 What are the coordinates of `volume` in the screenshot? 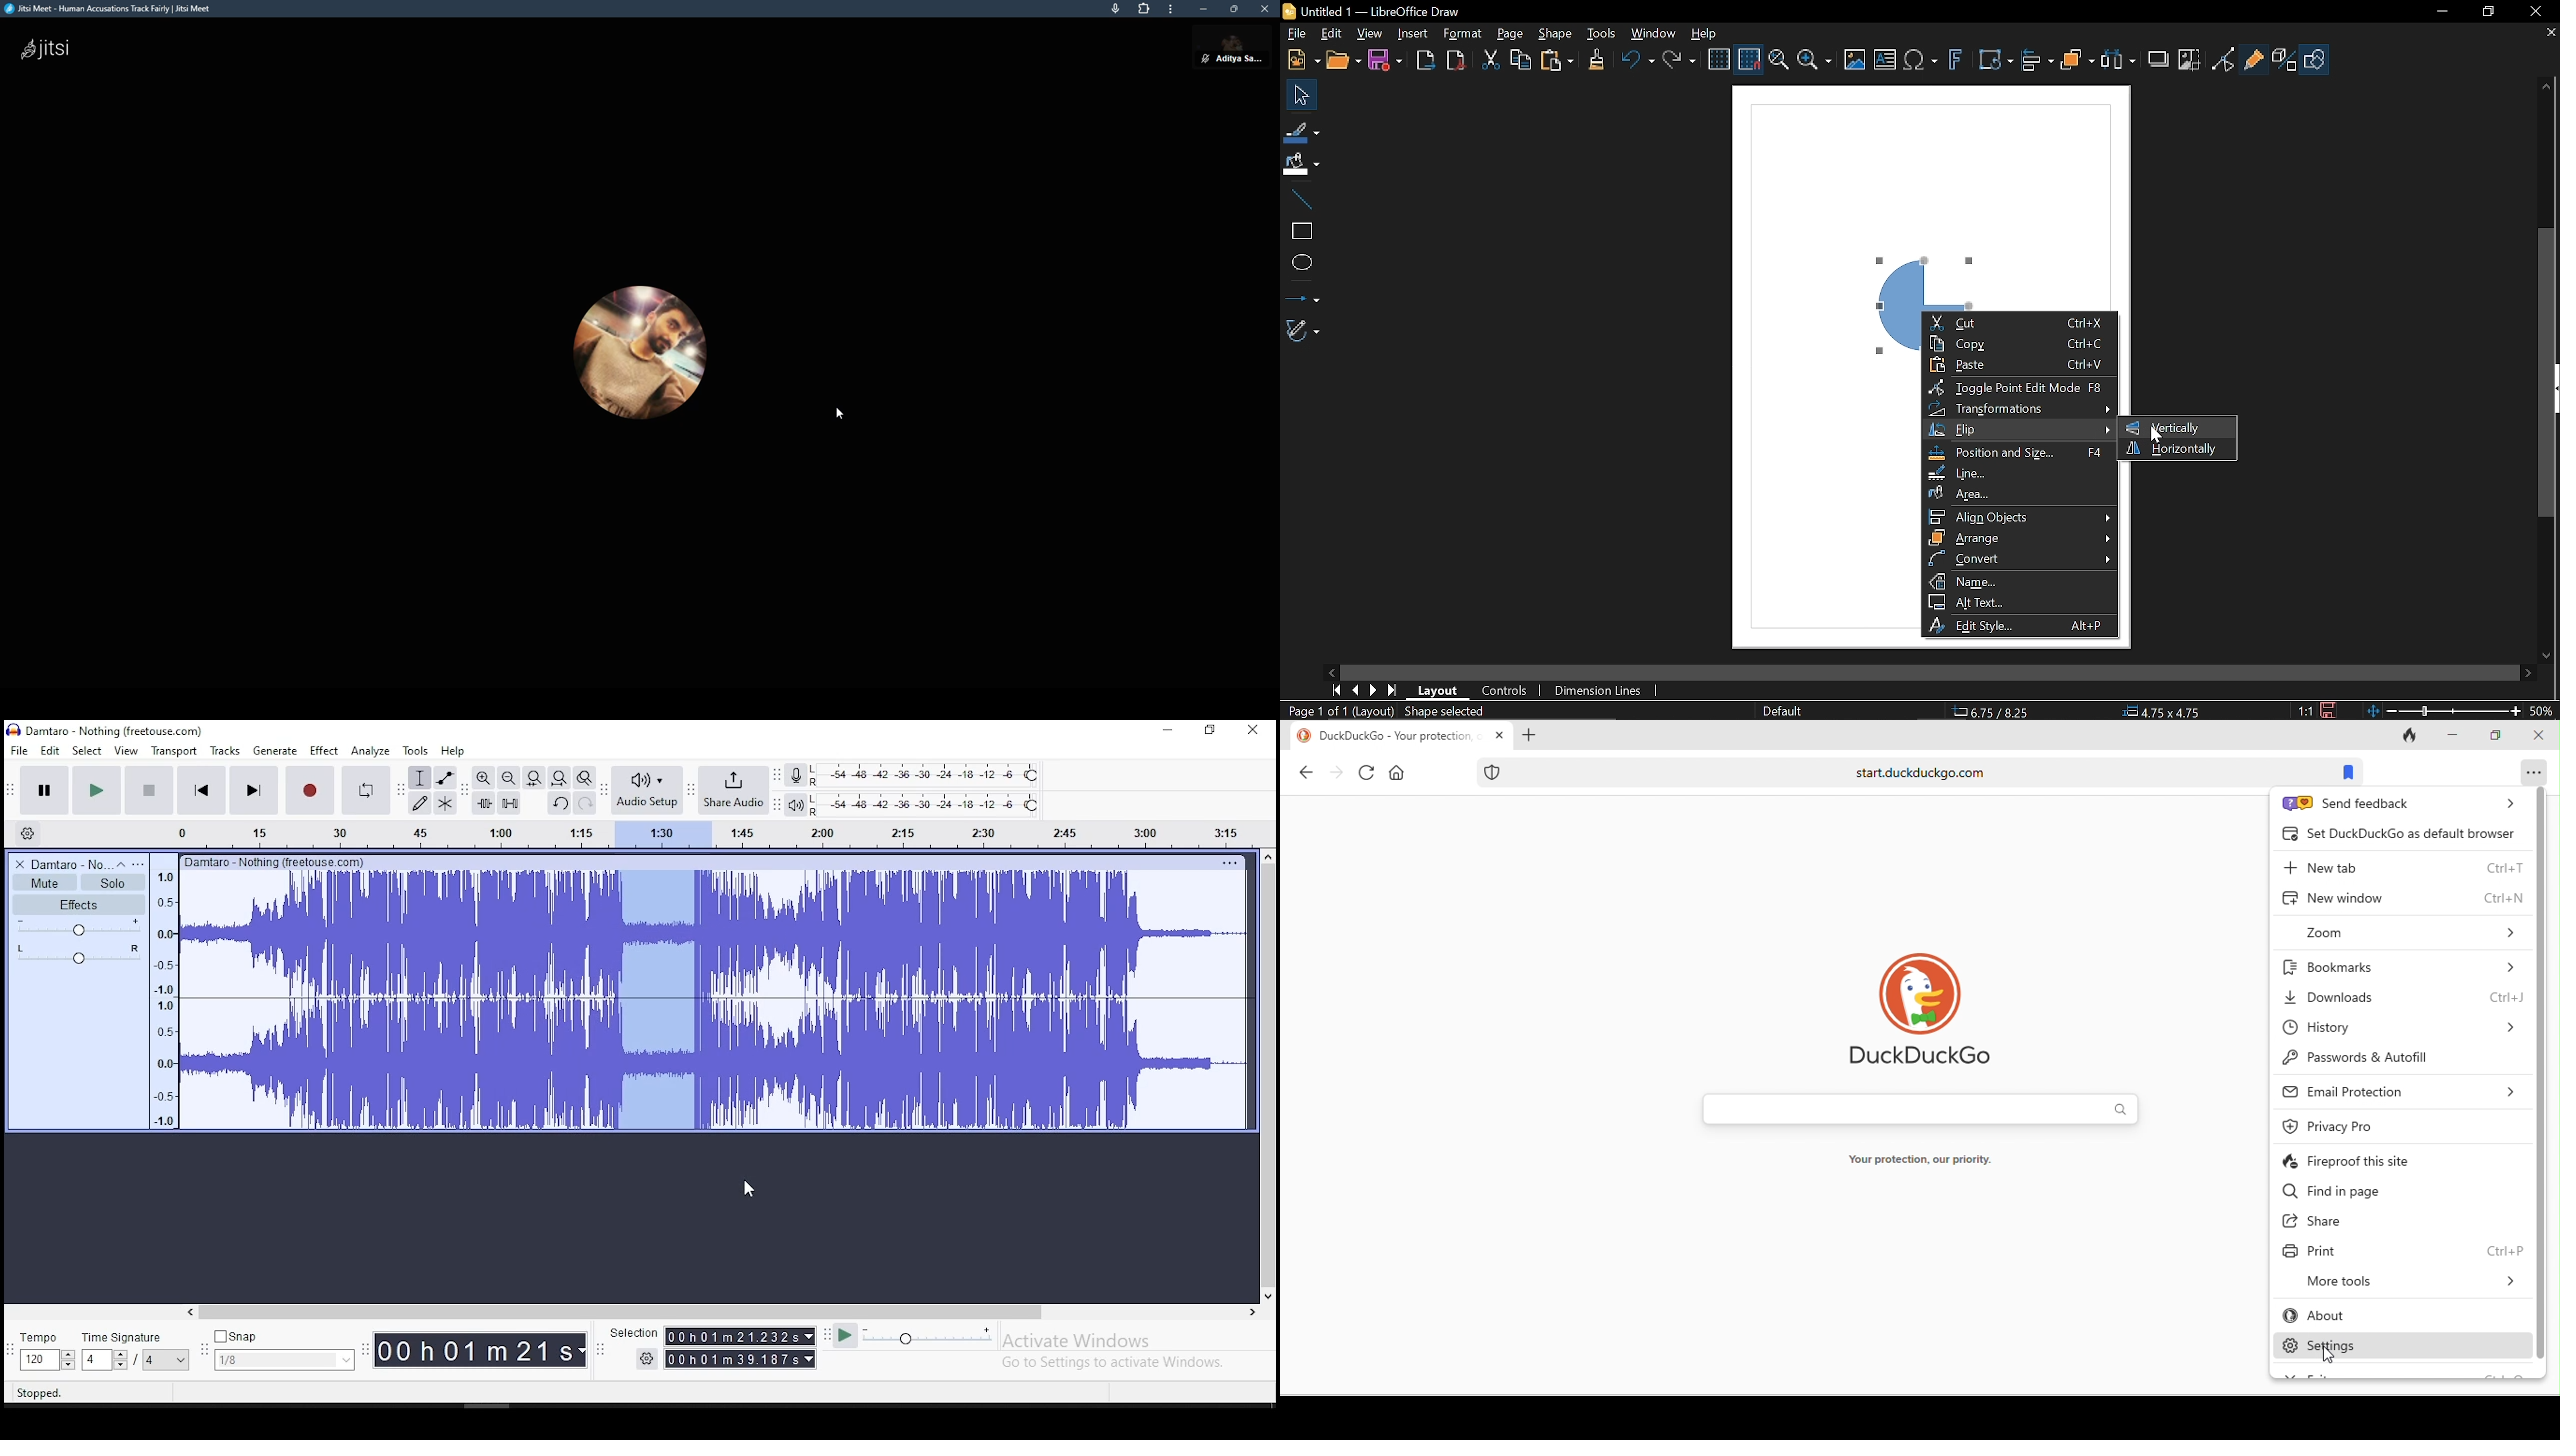 It's located at (80, 927).